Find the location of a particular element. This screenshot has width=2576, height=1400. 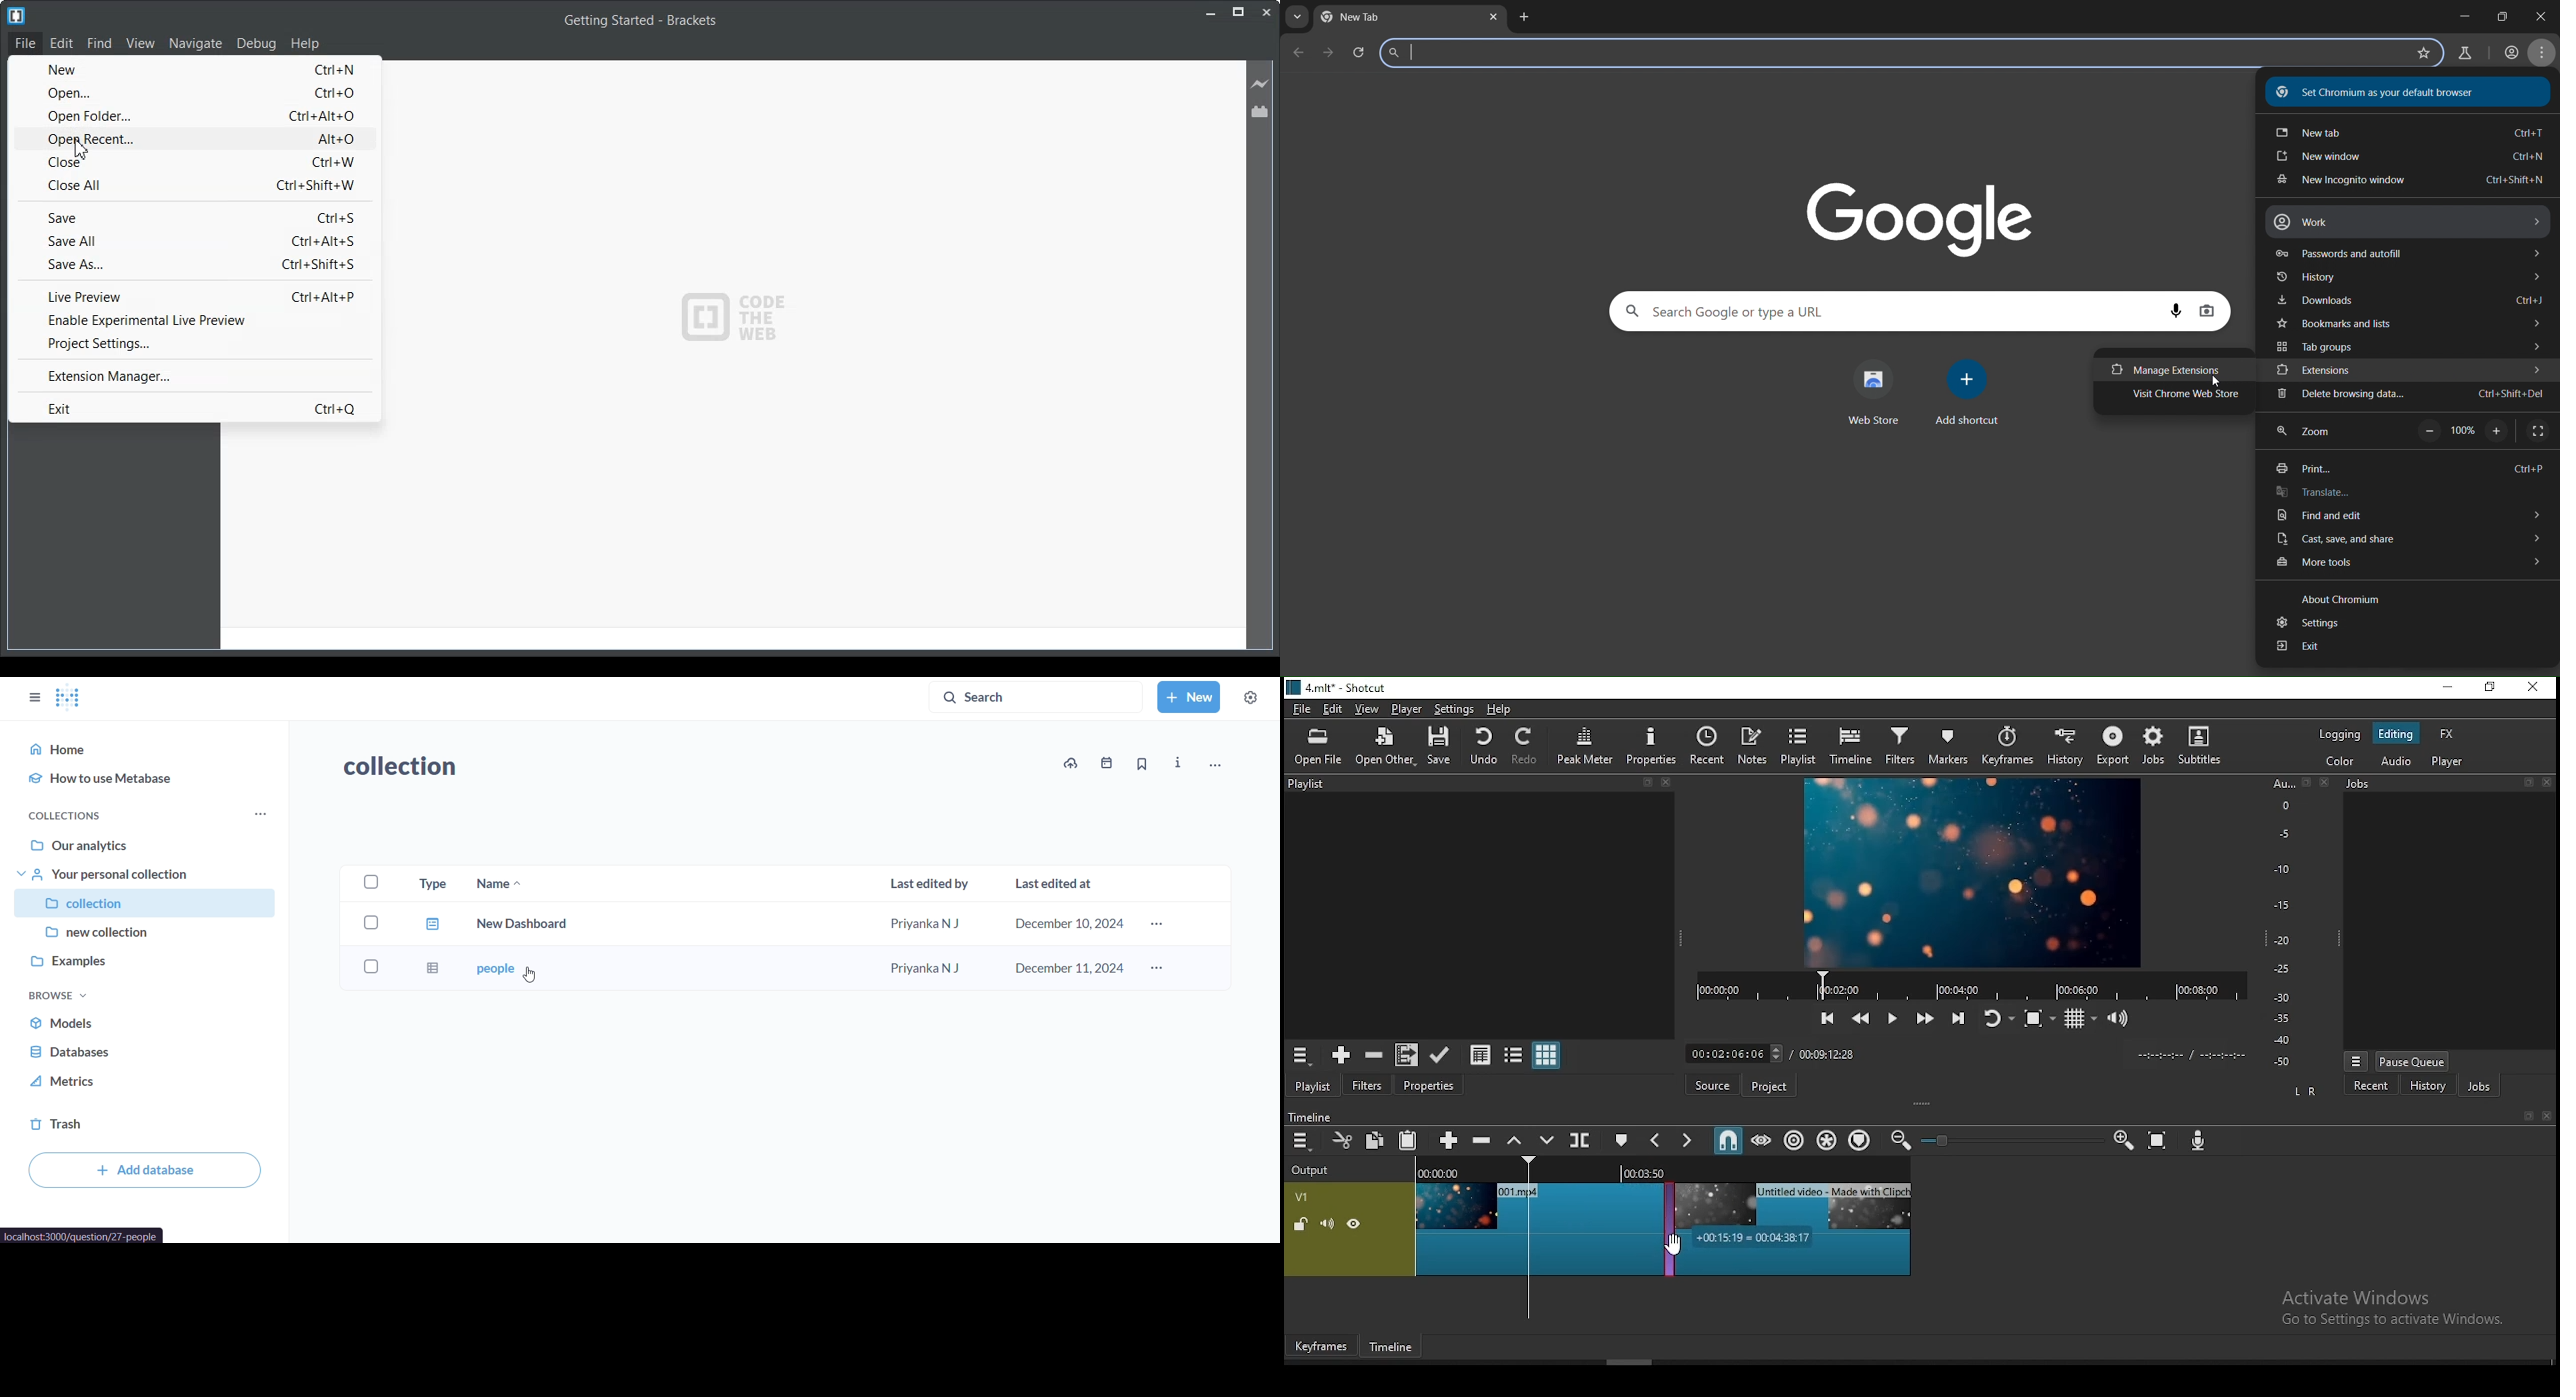

bookmark is located at coordinates (2523, 1116).